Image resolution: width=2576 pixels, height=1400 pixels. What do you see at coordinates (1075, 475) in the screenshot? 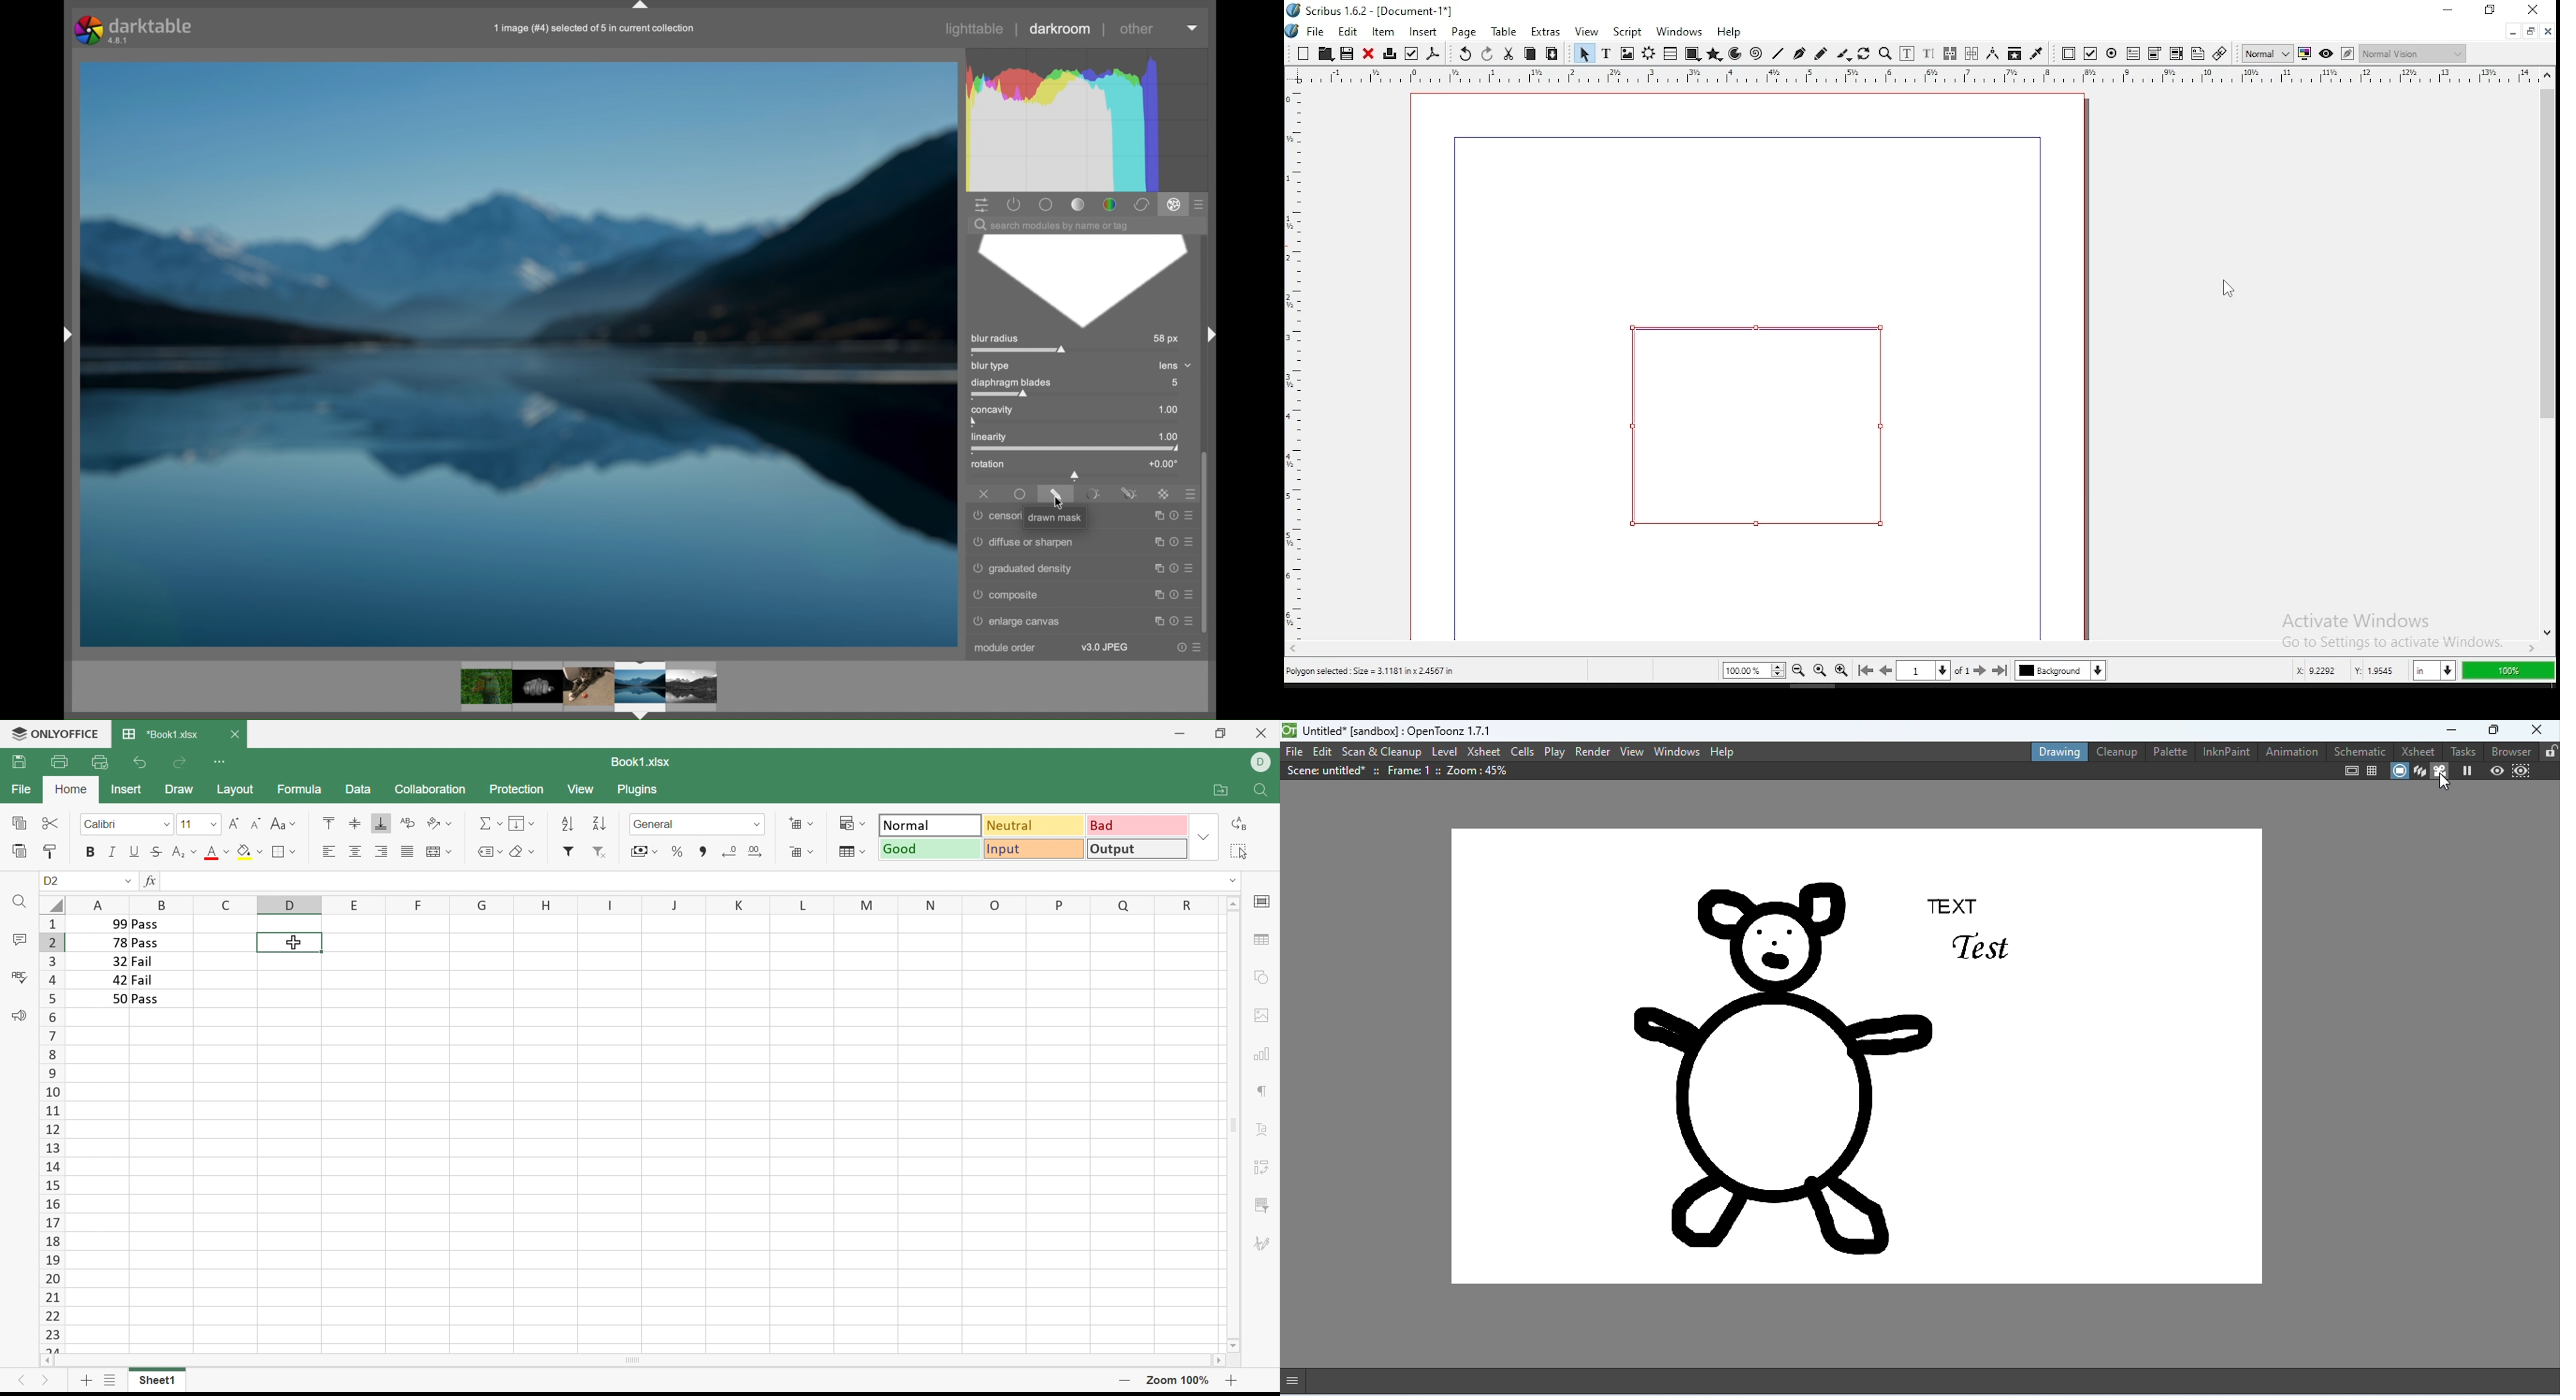
I see `slider` at bounding box center [1075, 475].